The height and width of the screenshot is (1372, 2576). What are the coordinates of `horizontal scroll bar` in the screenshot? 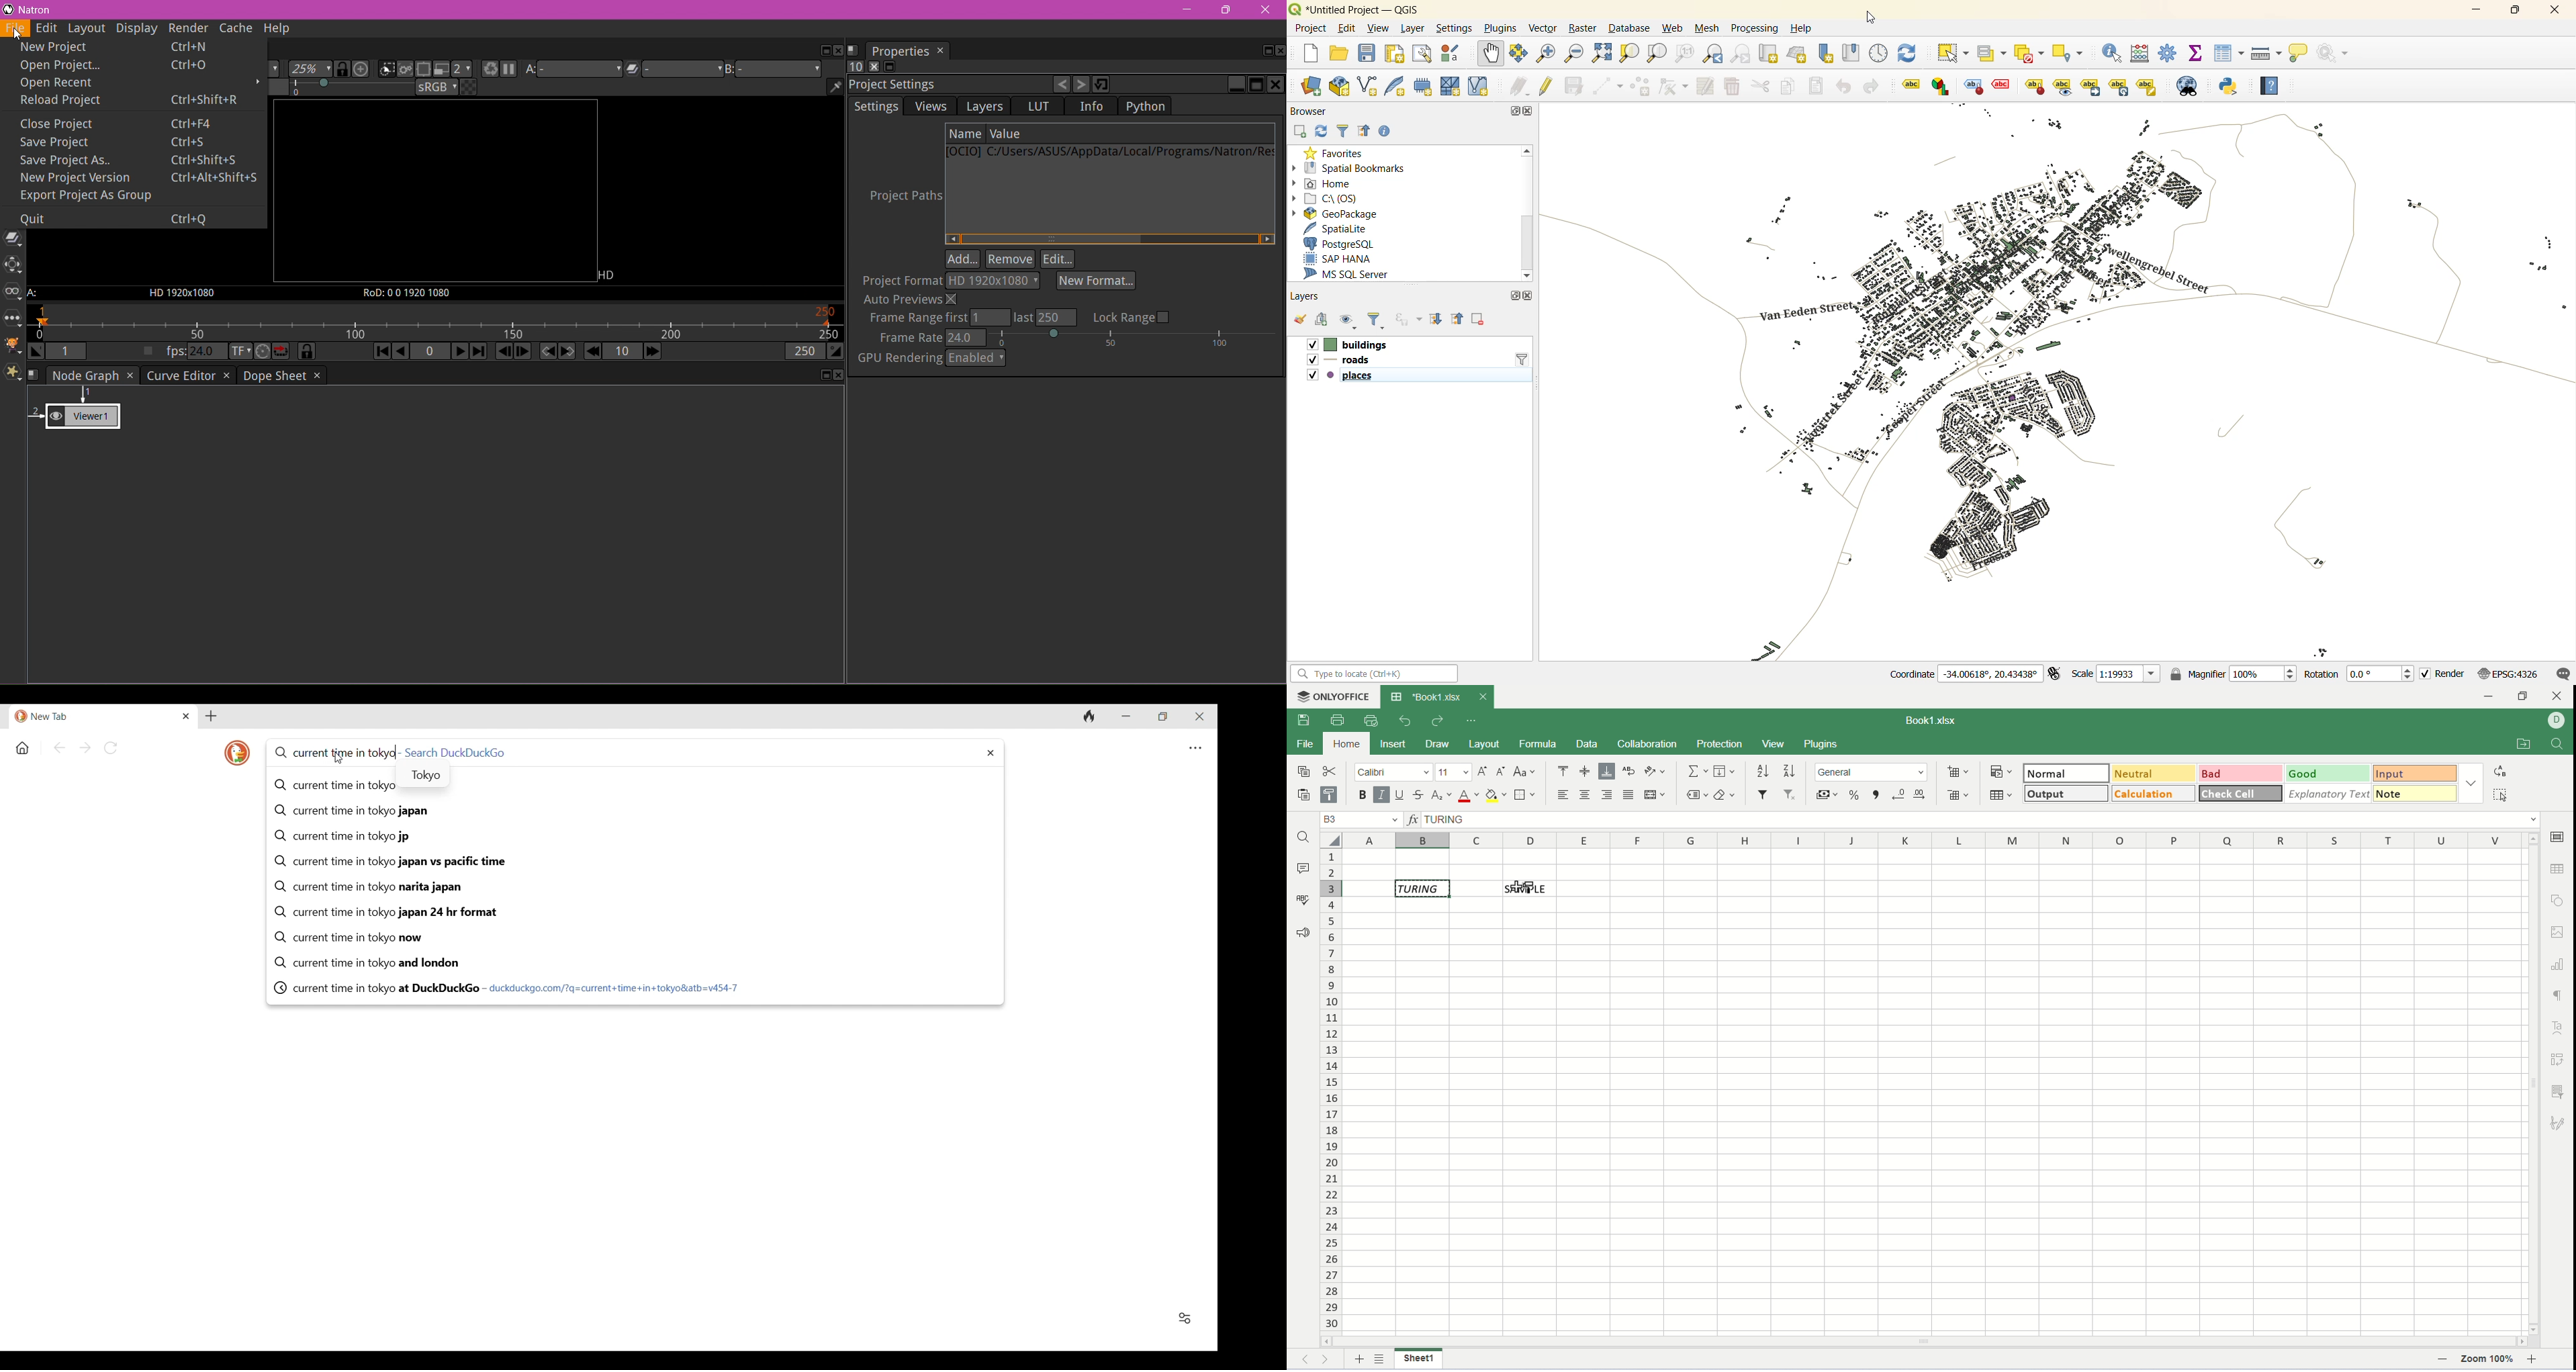 It's located at (1923, 1342).